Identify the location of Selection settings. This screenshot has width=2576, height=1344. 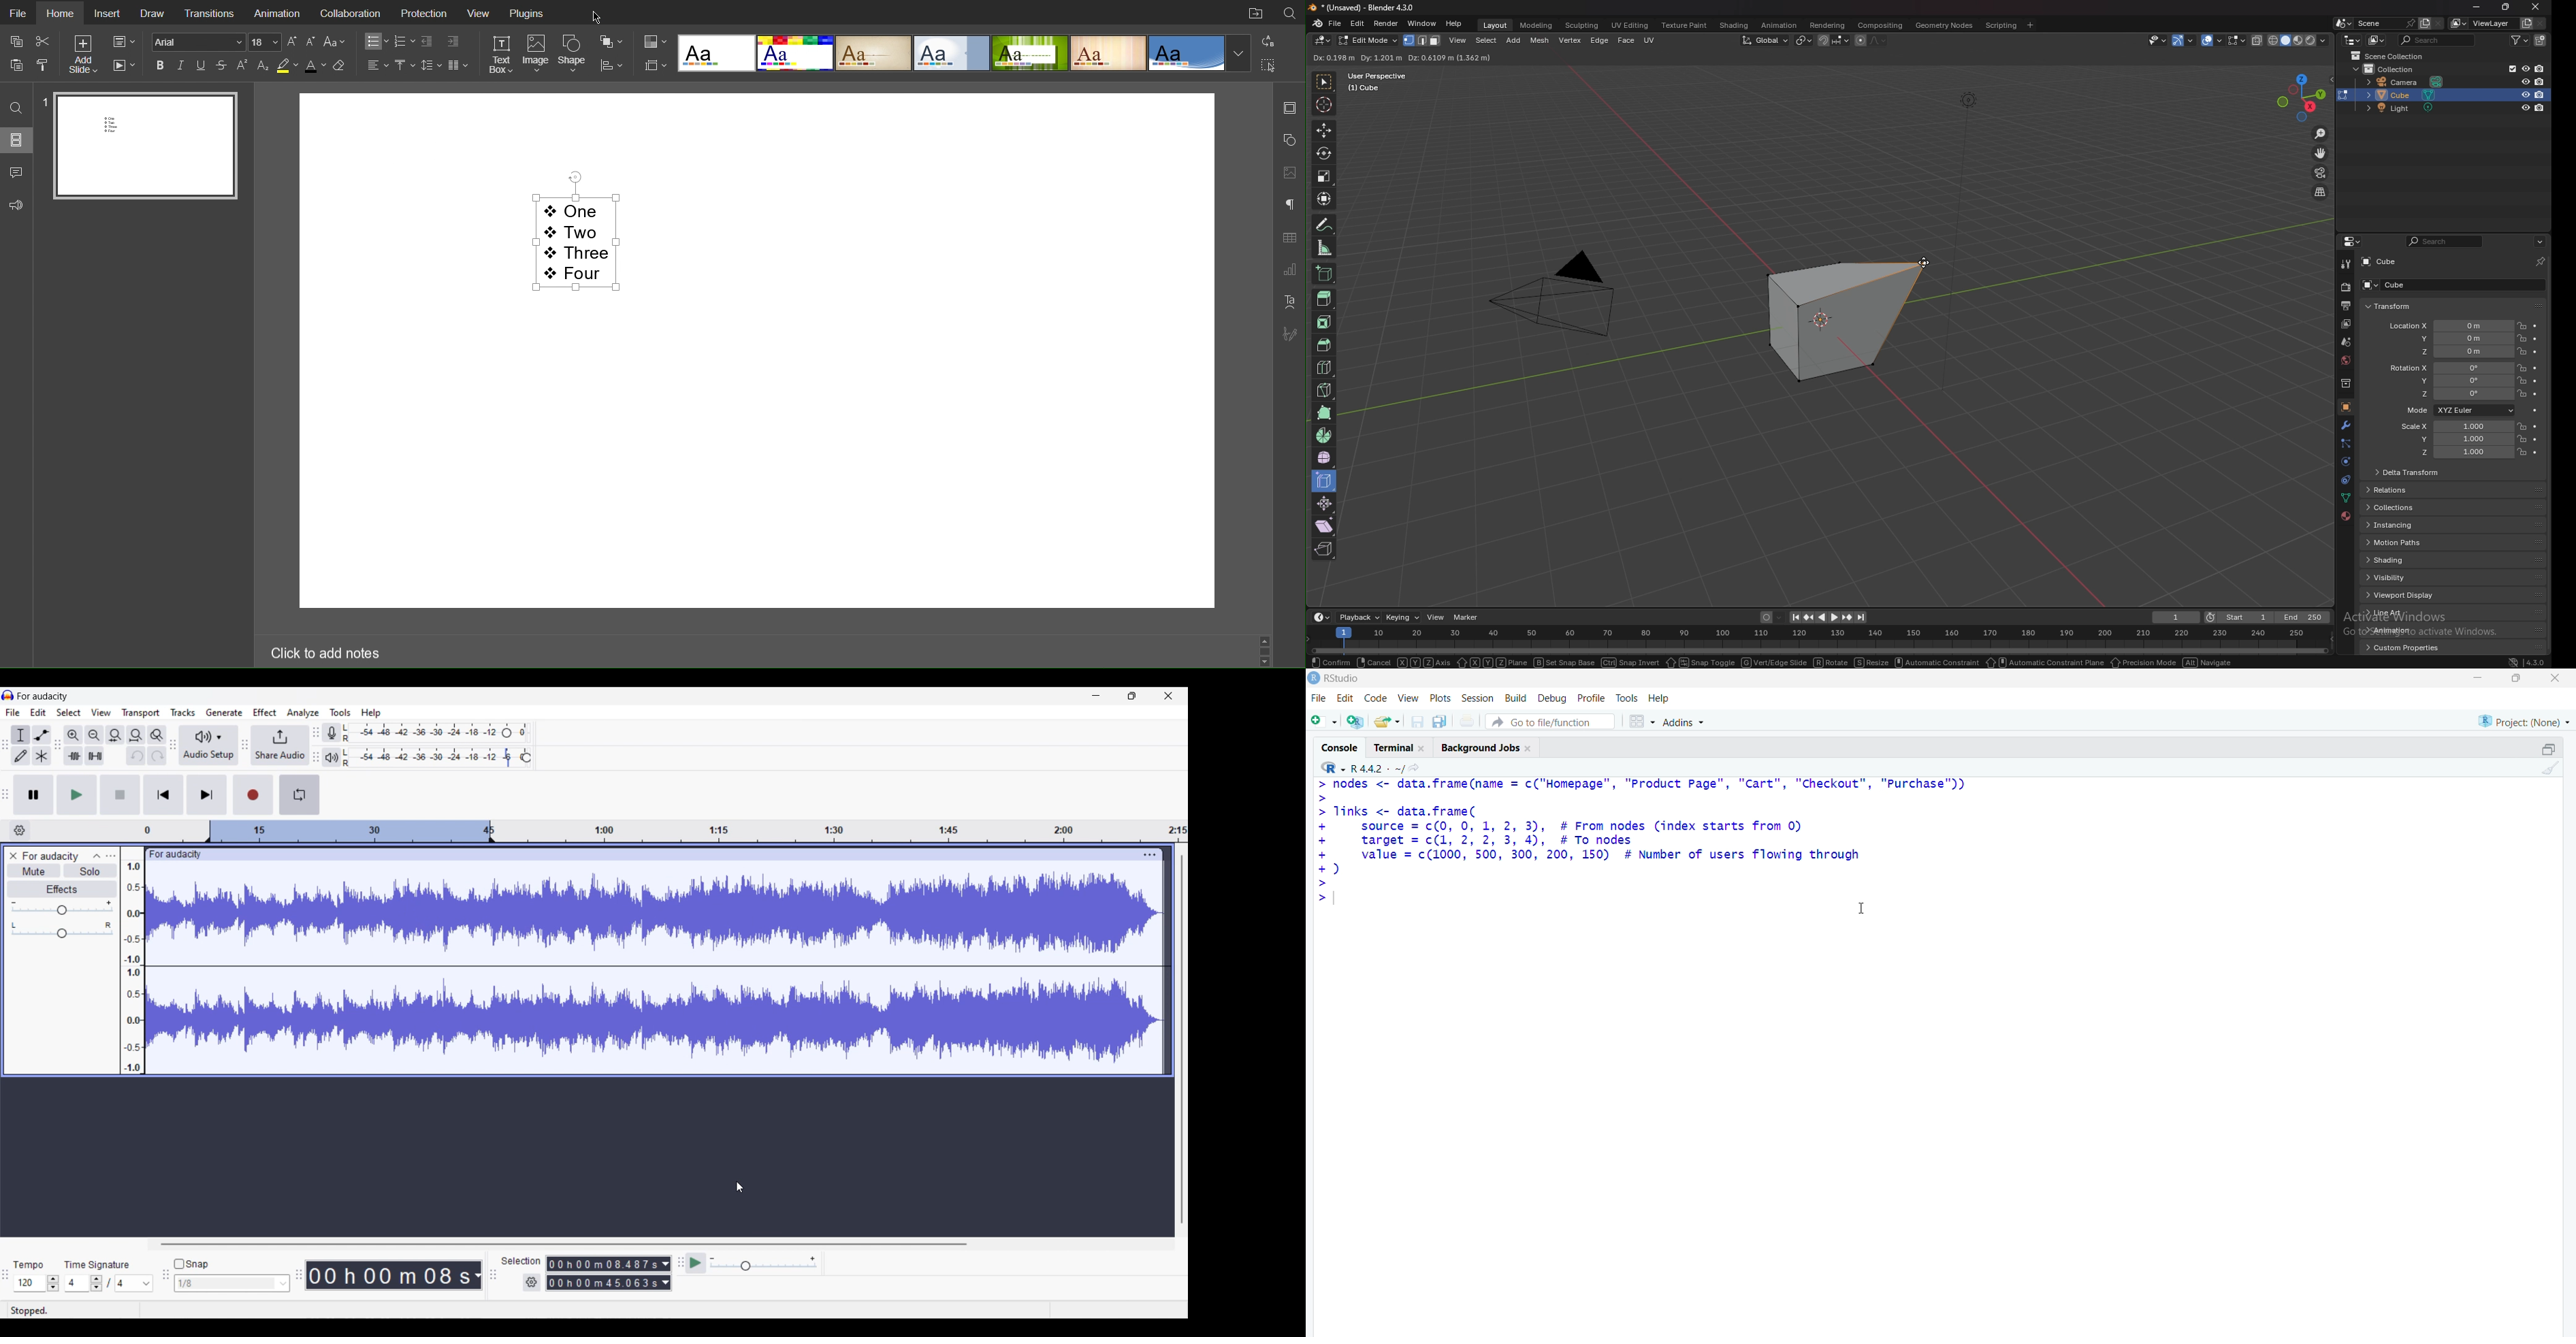
(532, 1283).